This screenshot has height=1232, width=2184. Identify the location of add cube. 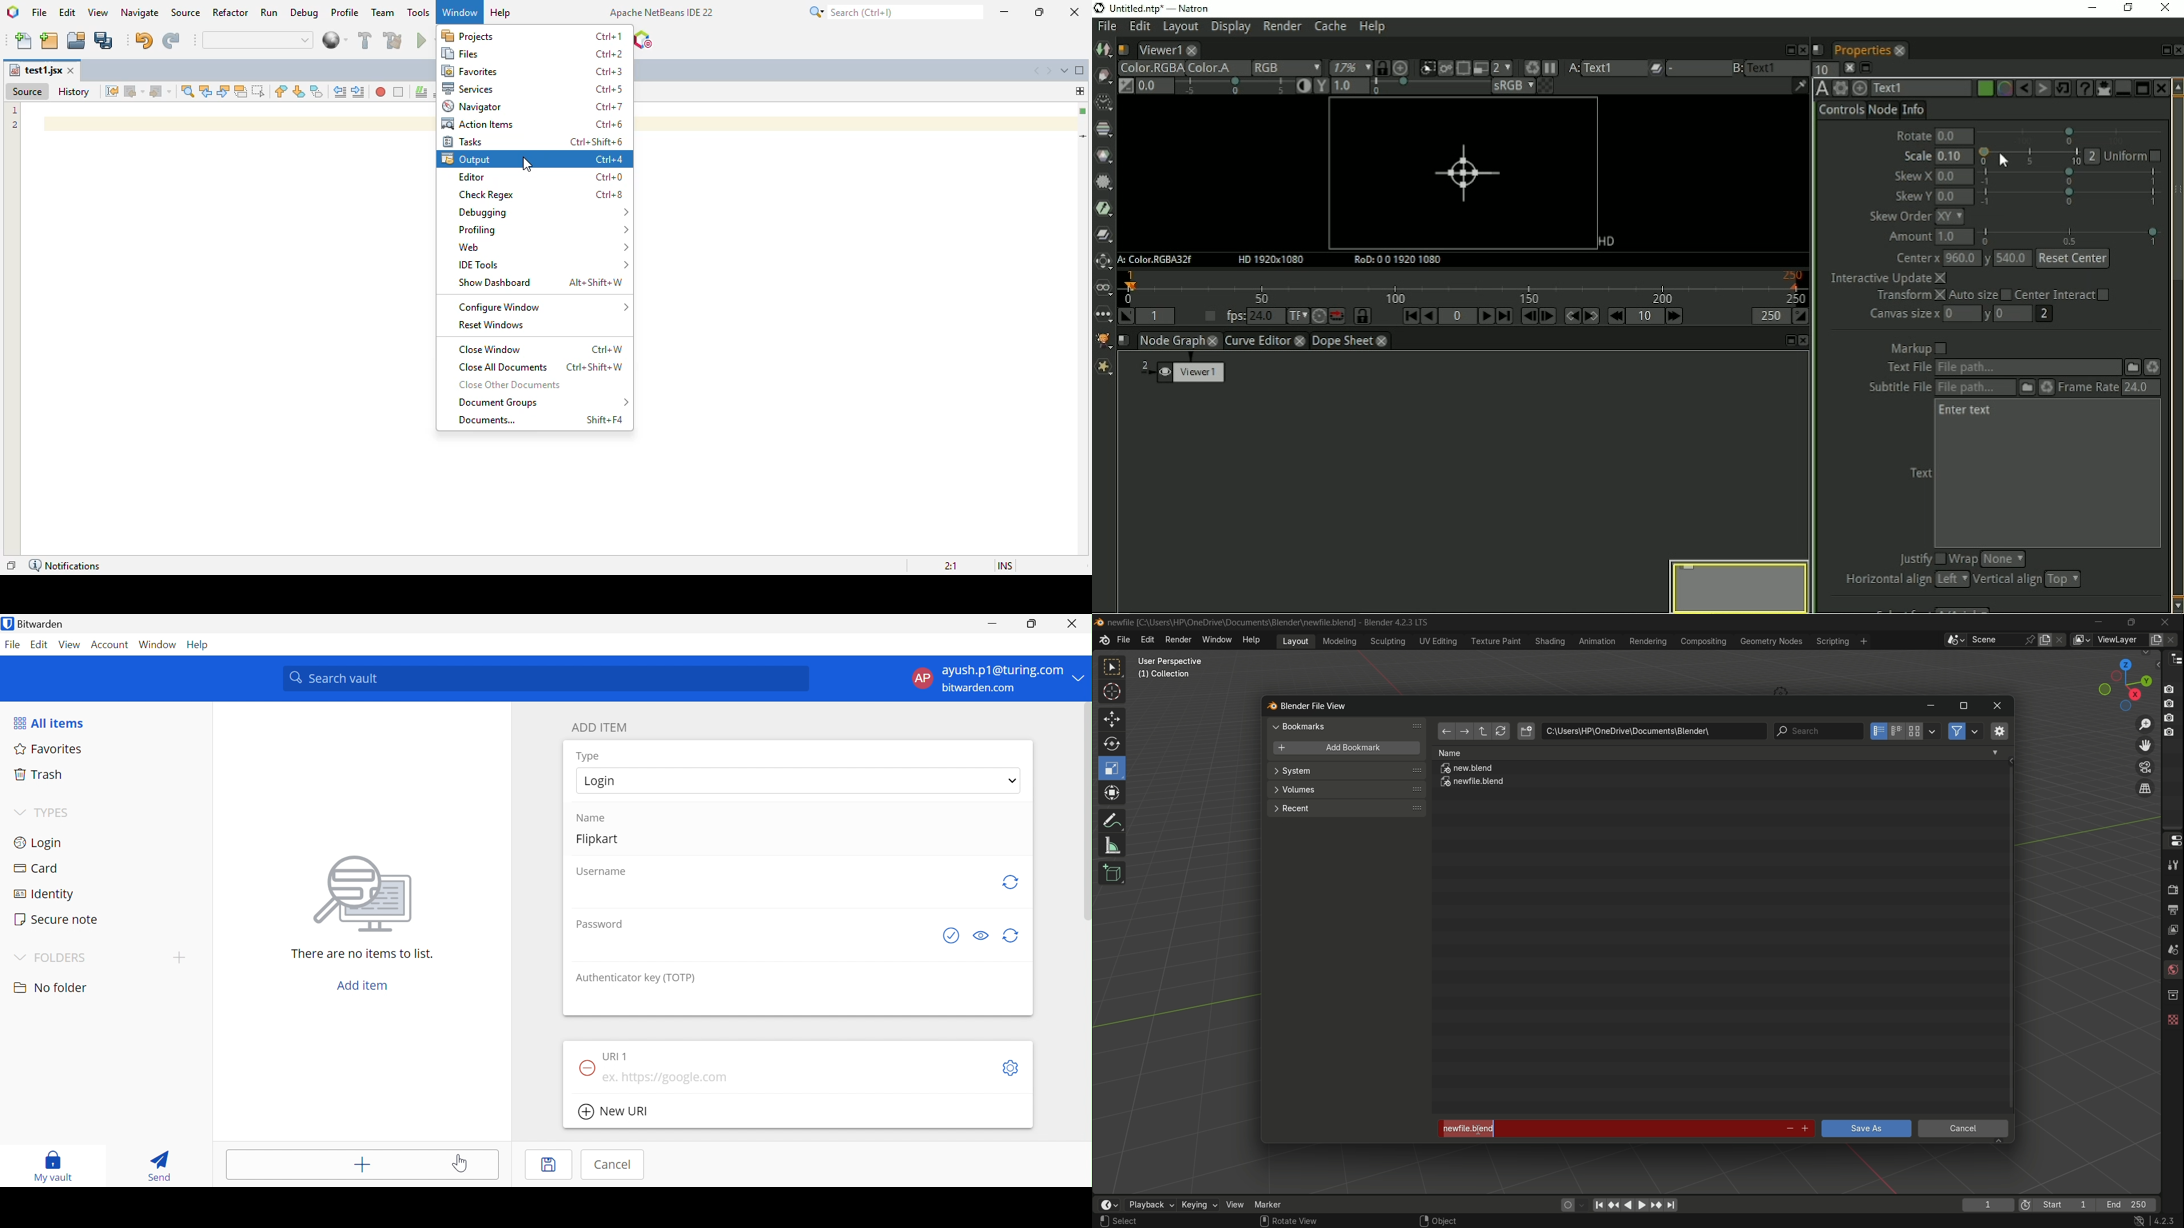
(1110, 874).